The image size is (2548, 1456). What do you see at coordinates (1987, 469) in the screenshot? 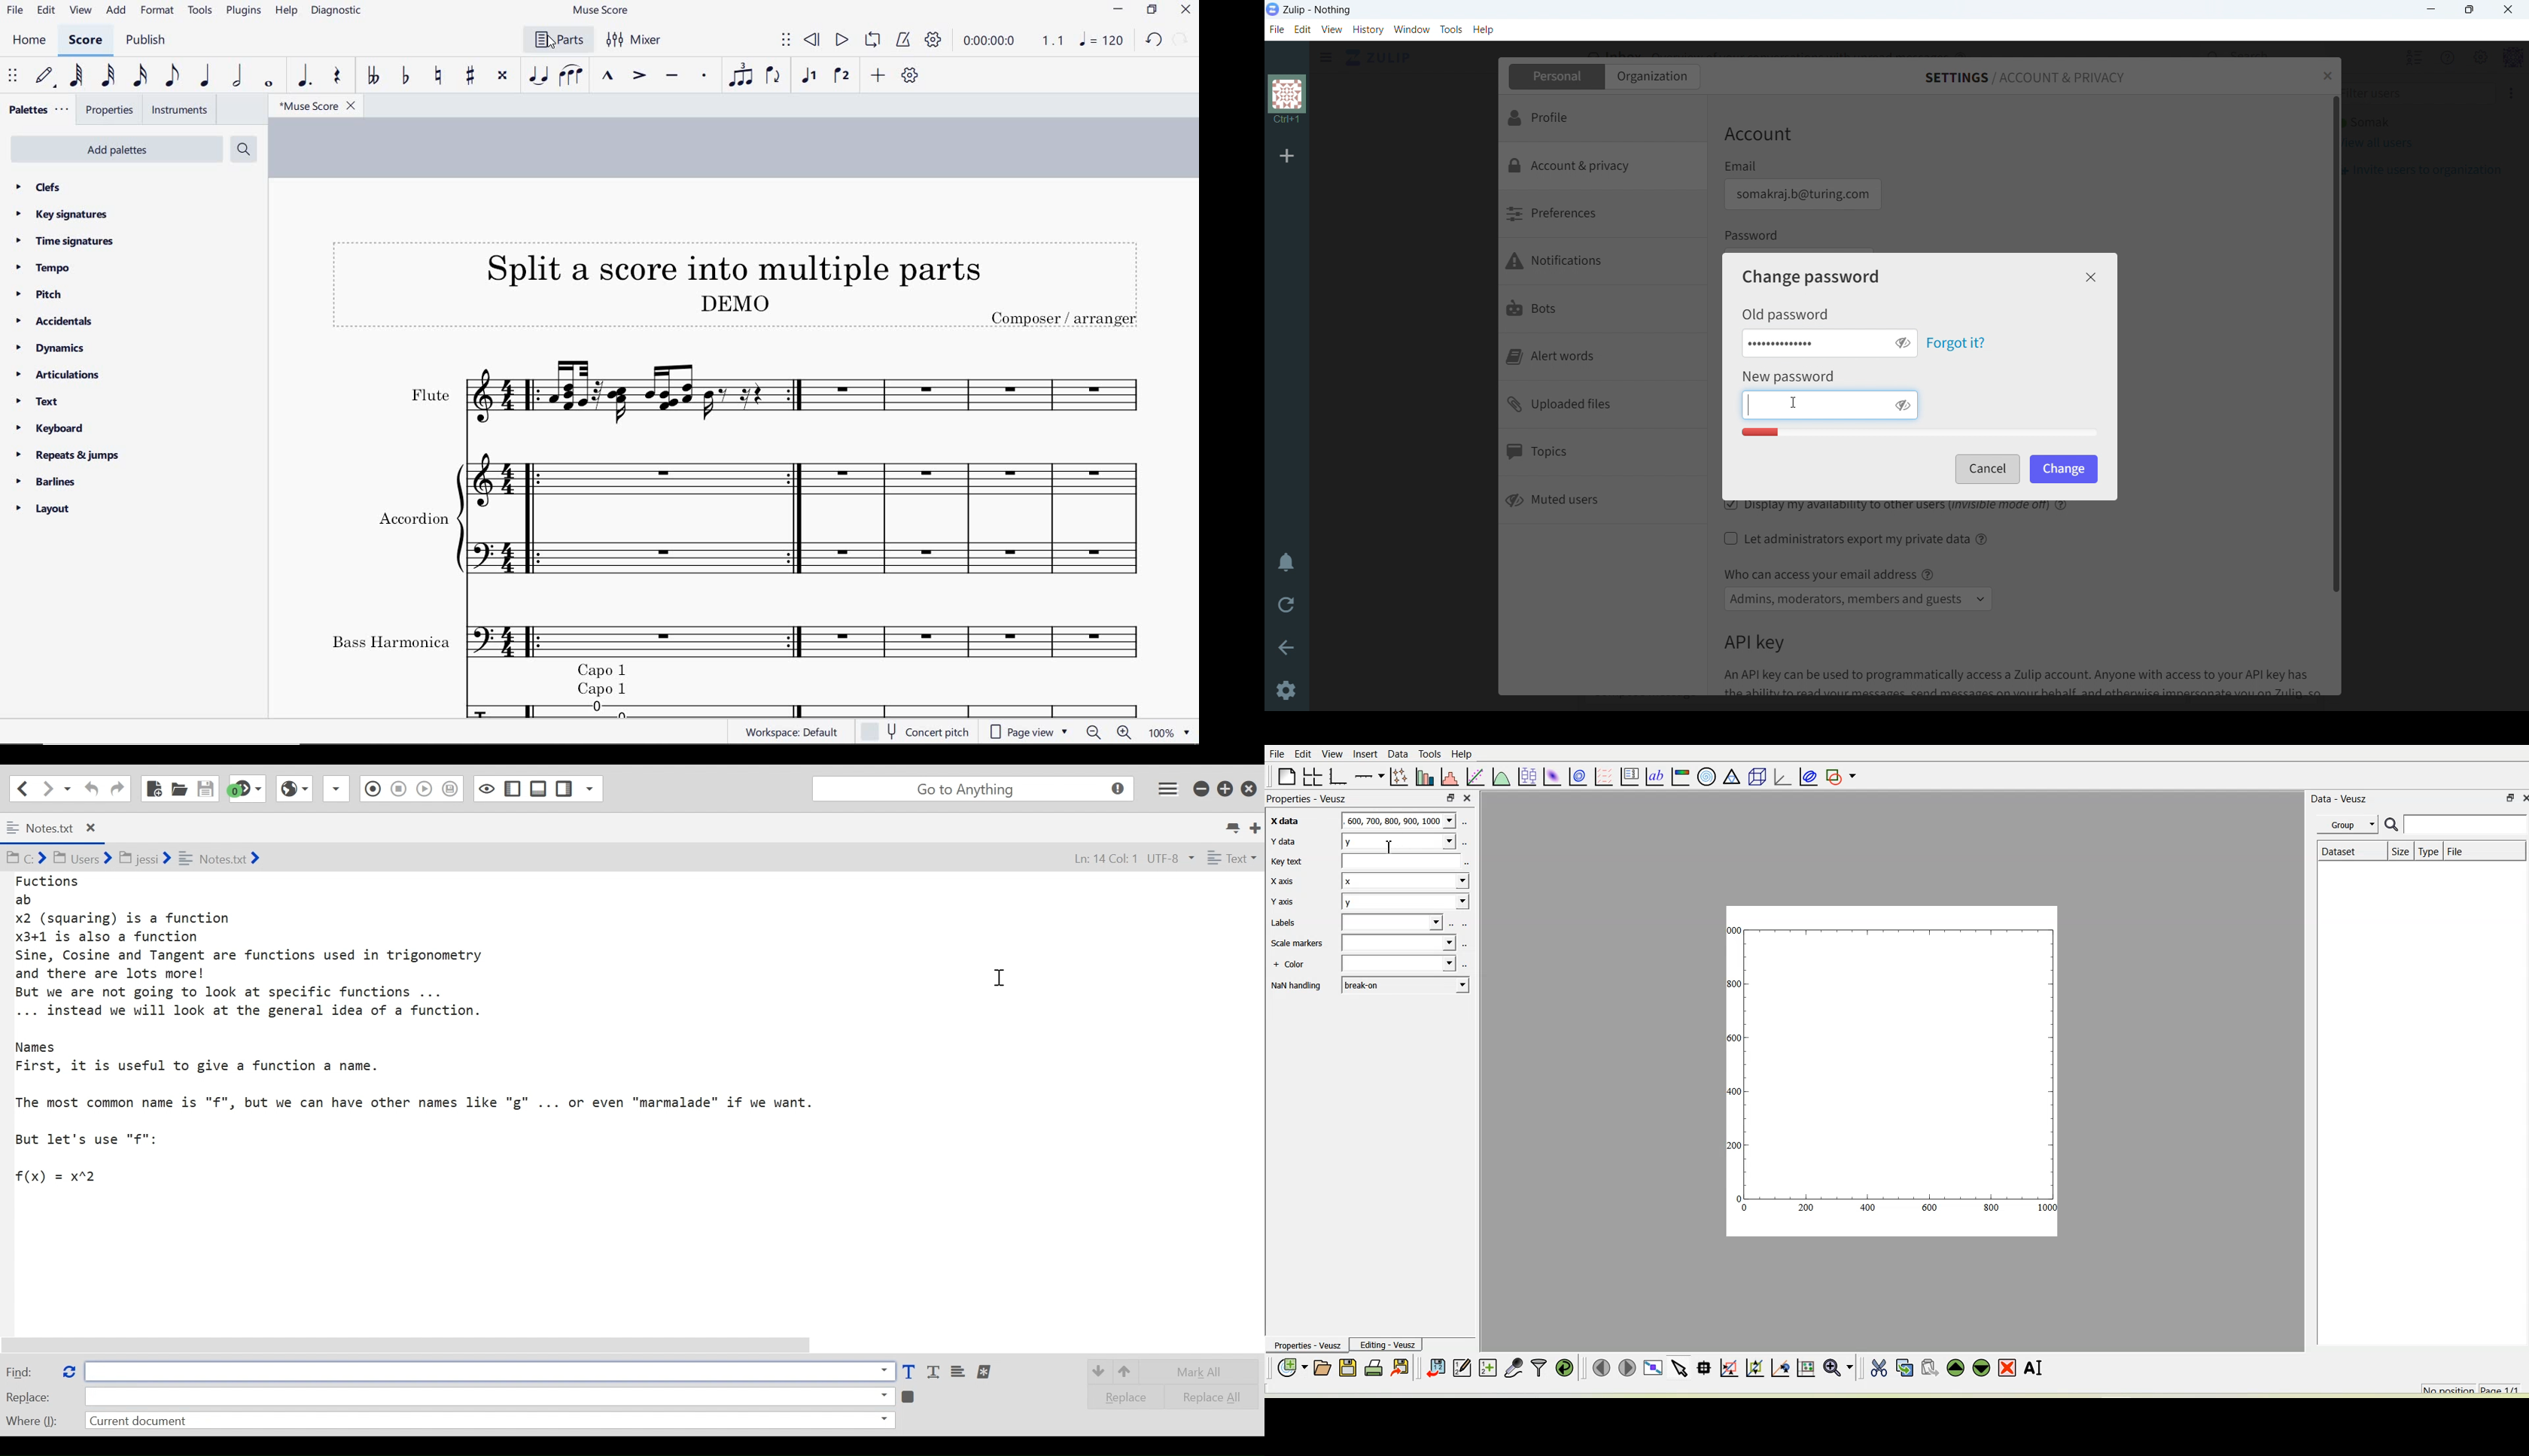
I see `cancel` at bounding box center [1987, 469].